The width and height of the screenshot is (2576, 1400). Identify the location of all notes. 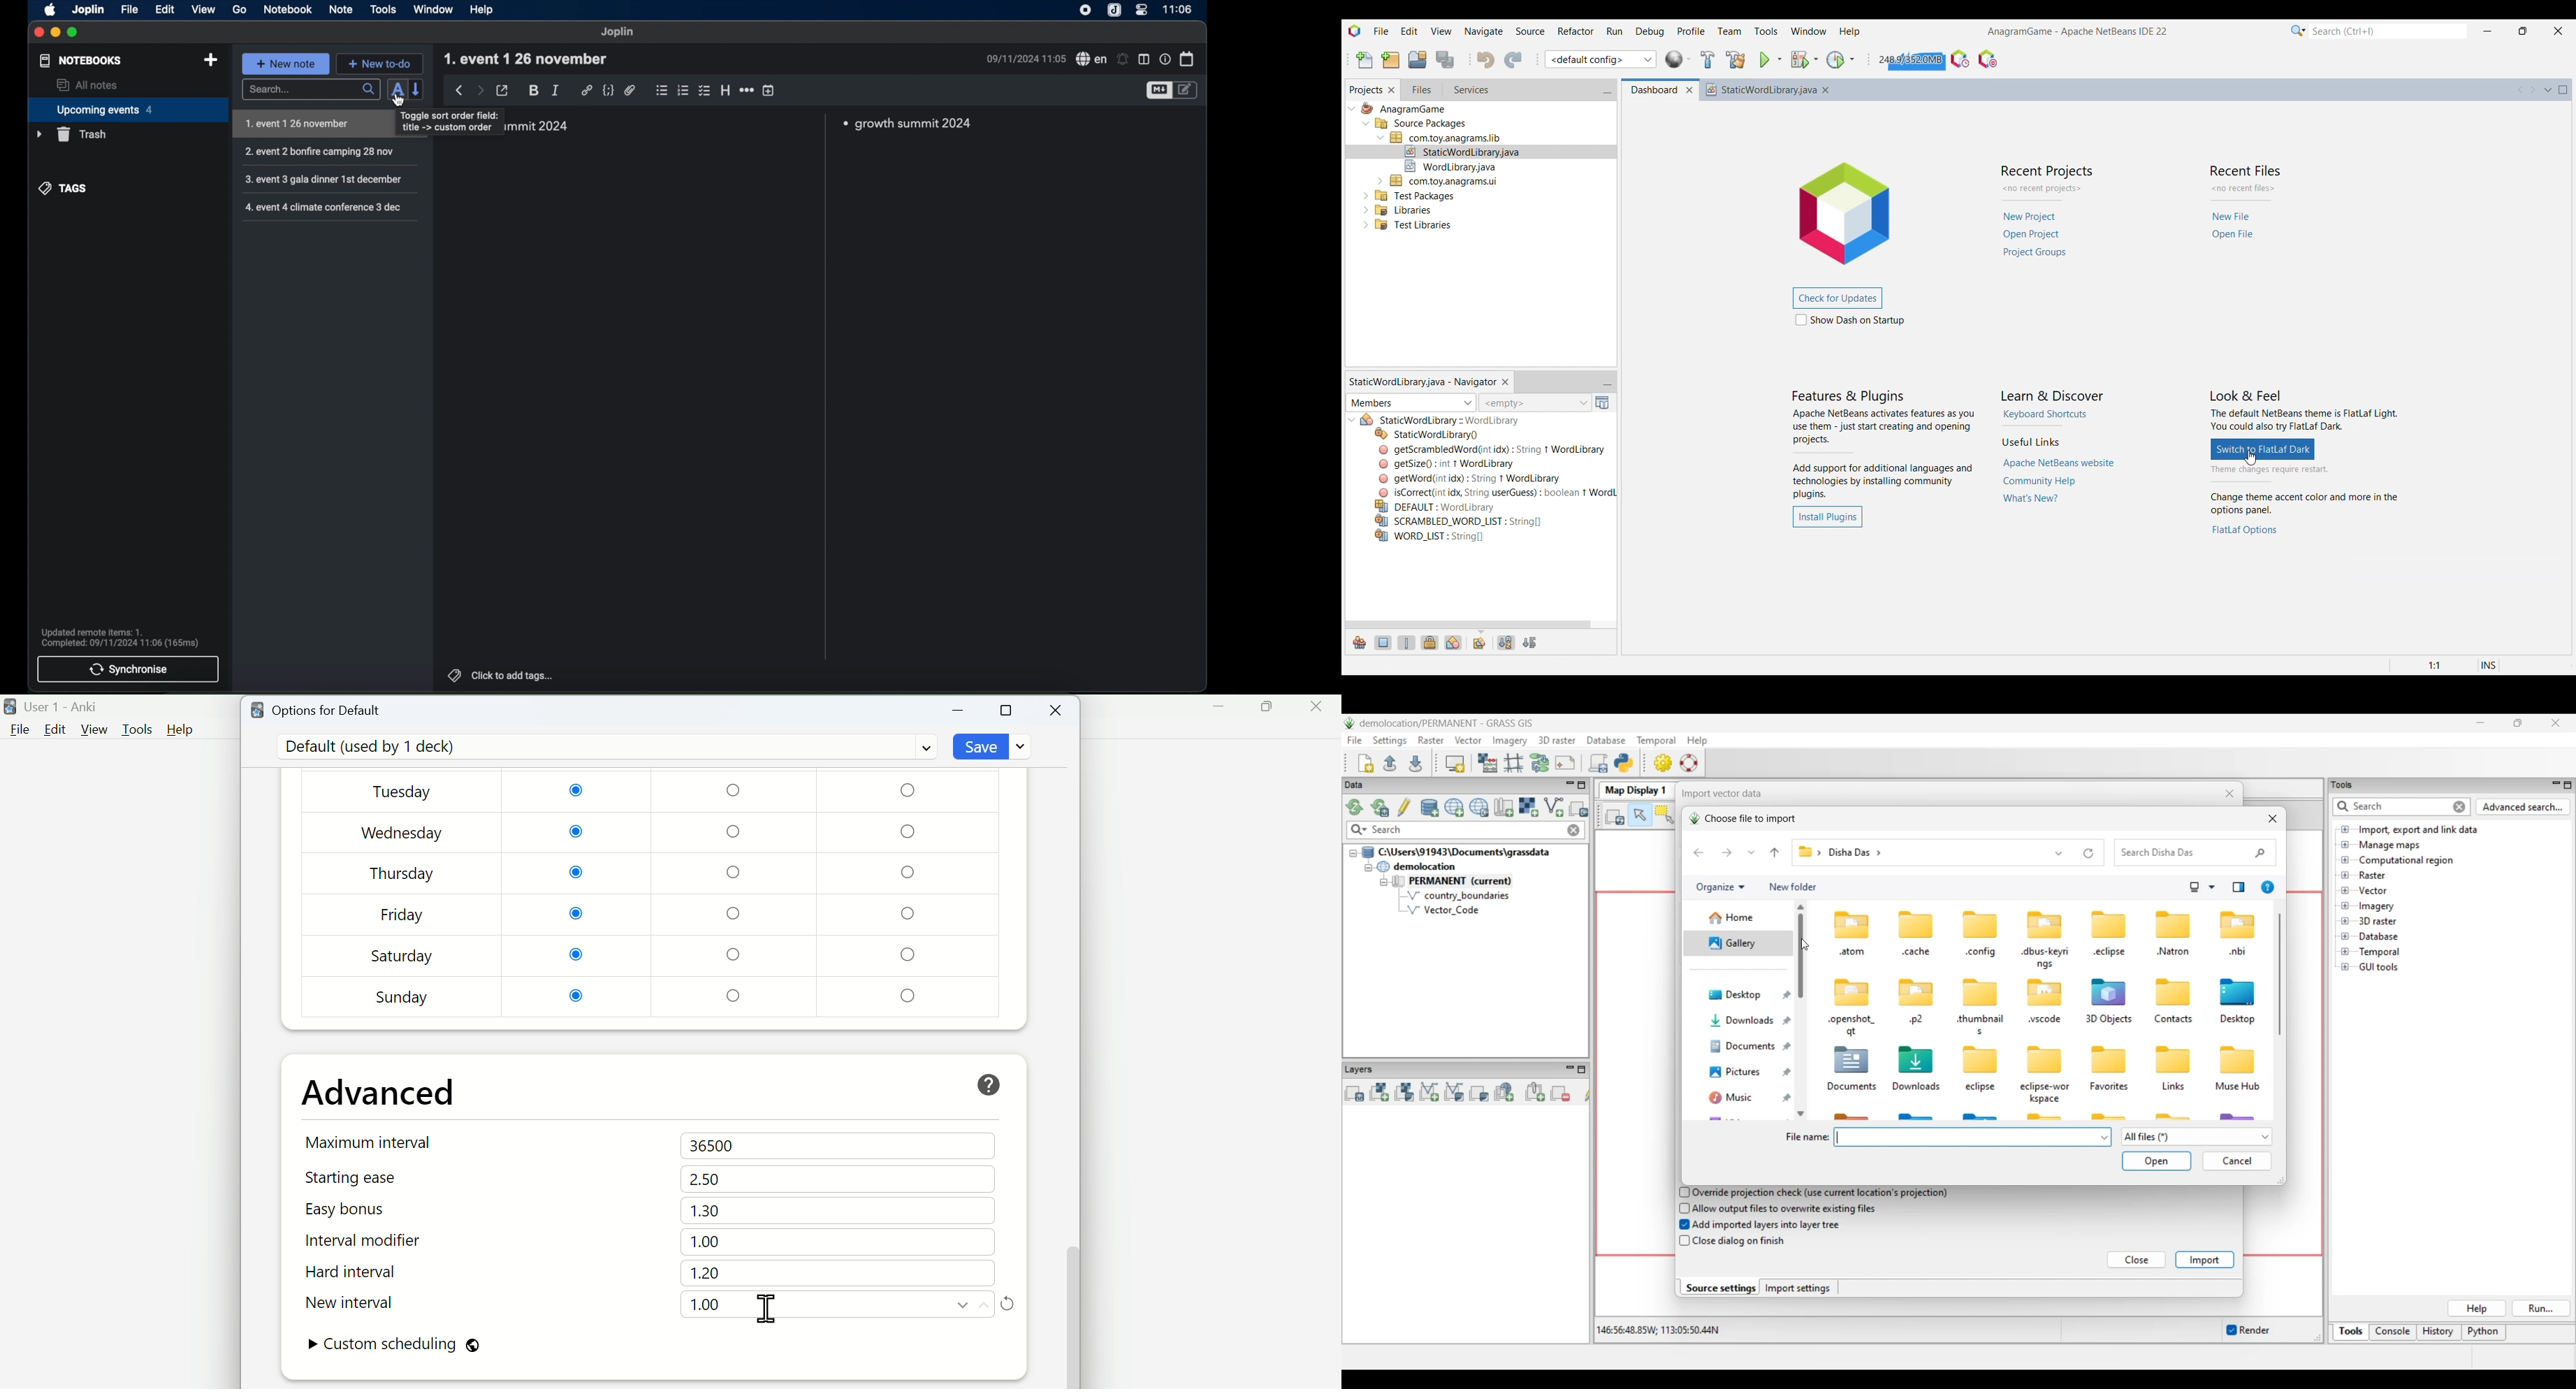
(87, 85).